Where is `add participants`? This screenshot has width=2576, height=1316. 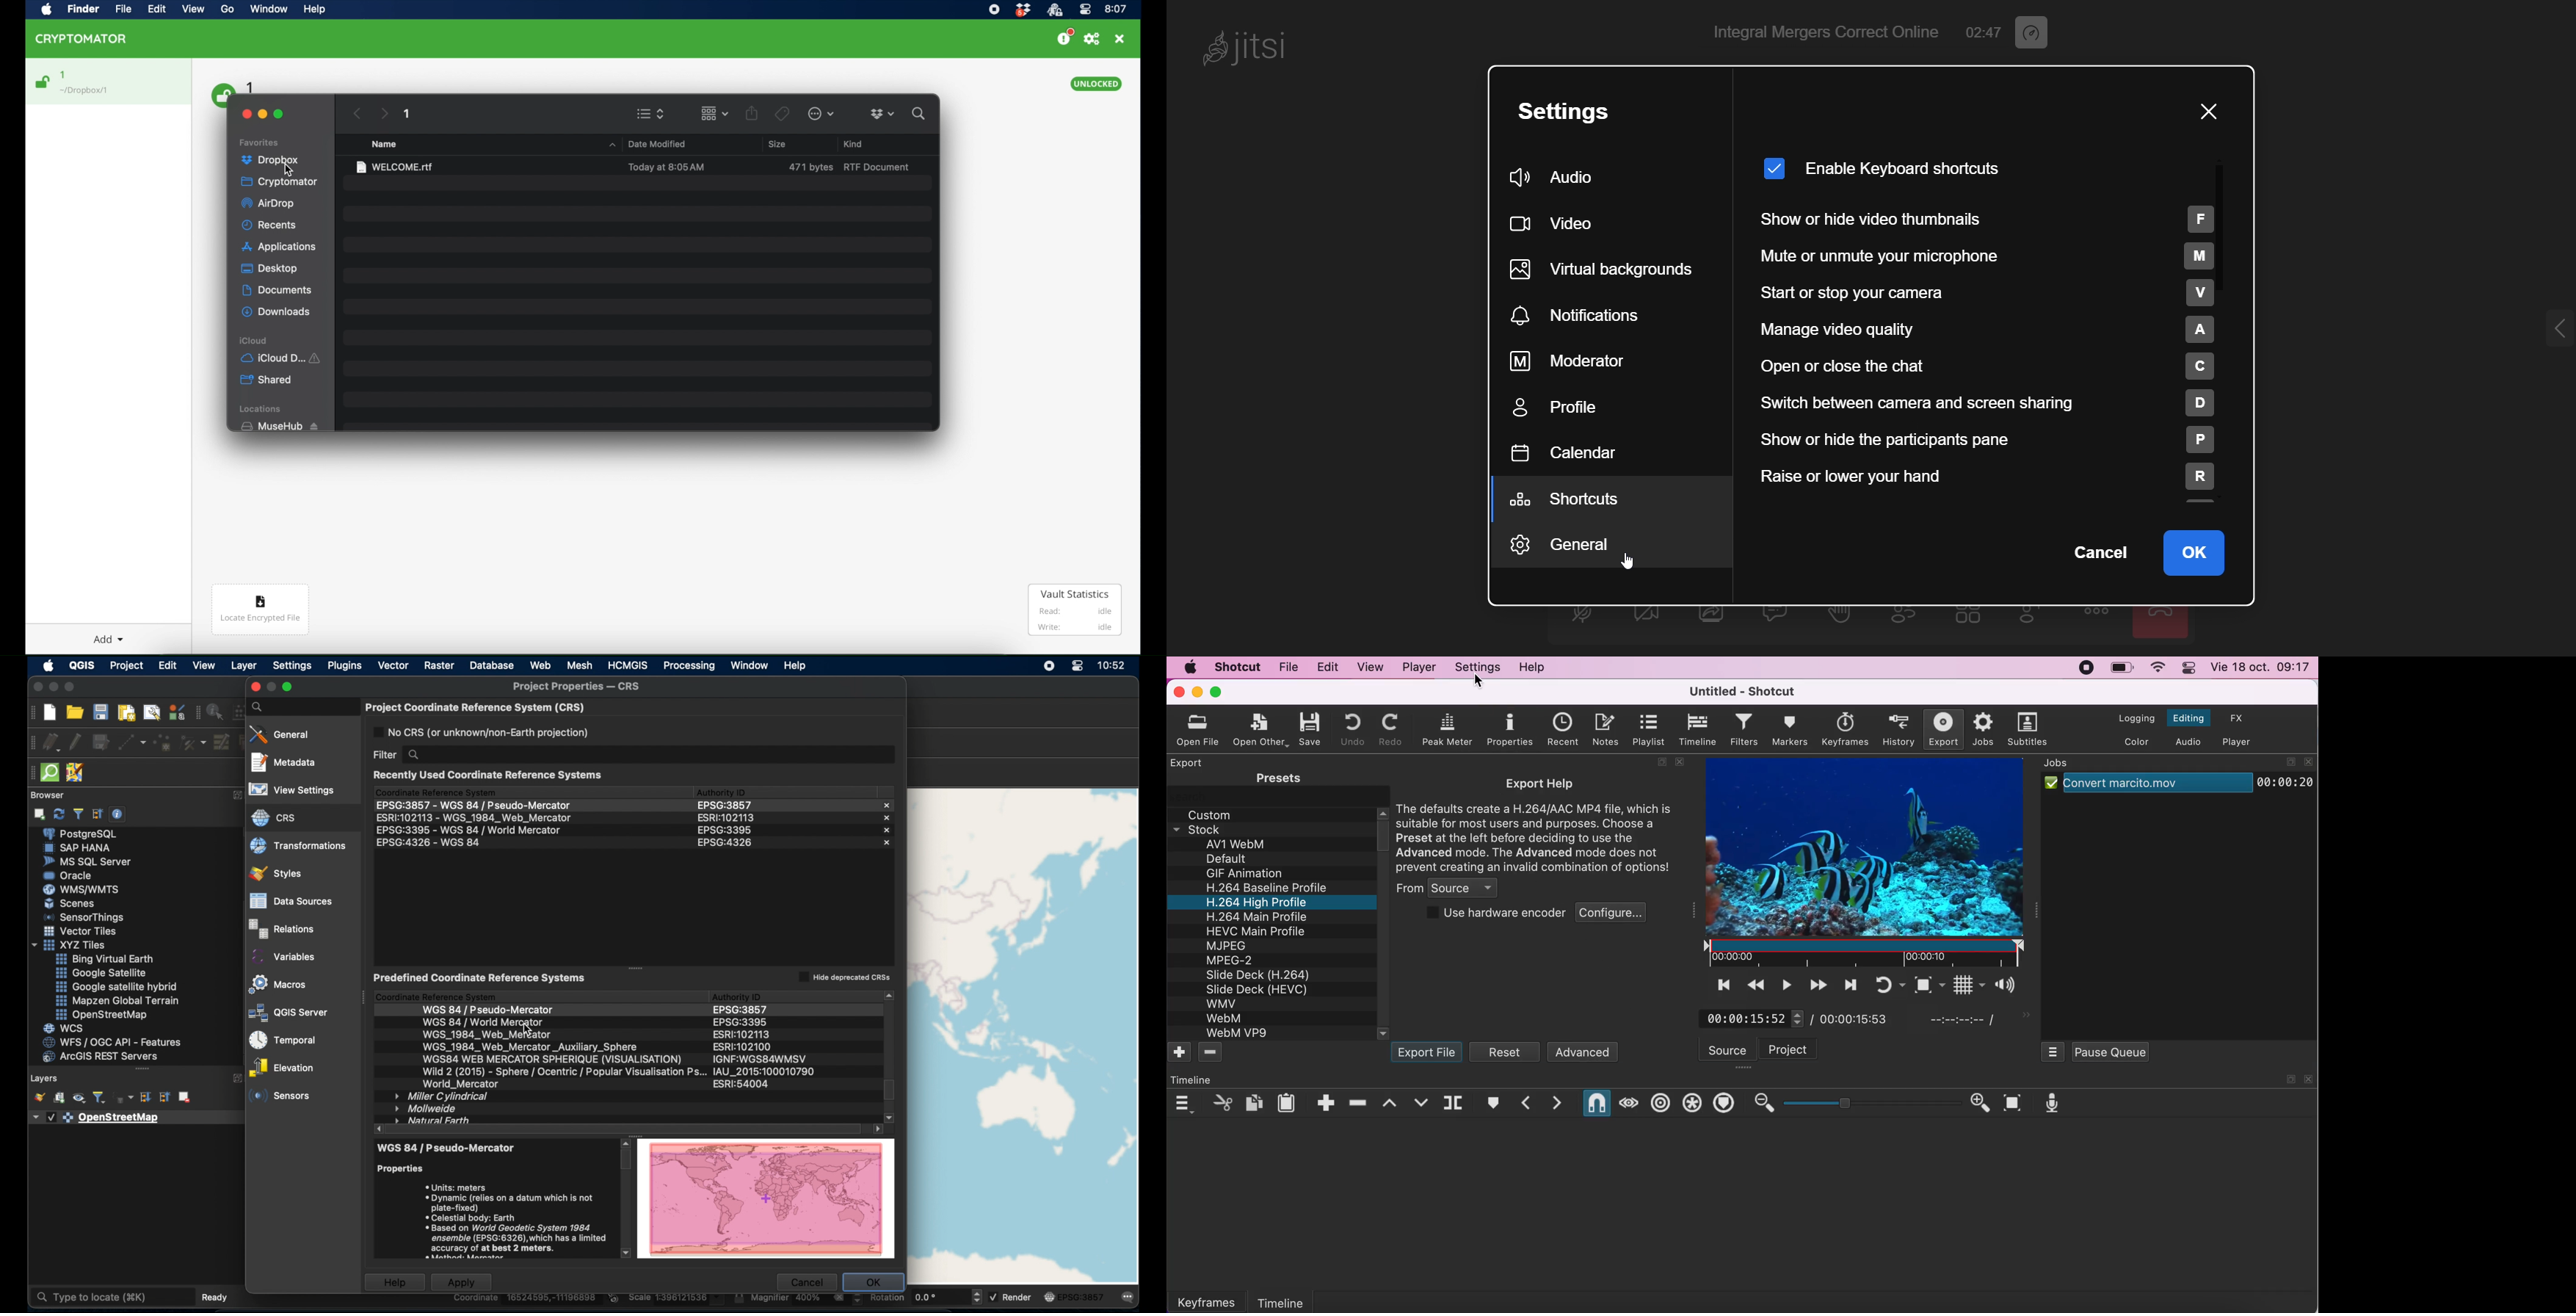
add participants is located at coordinates (2032, 617).